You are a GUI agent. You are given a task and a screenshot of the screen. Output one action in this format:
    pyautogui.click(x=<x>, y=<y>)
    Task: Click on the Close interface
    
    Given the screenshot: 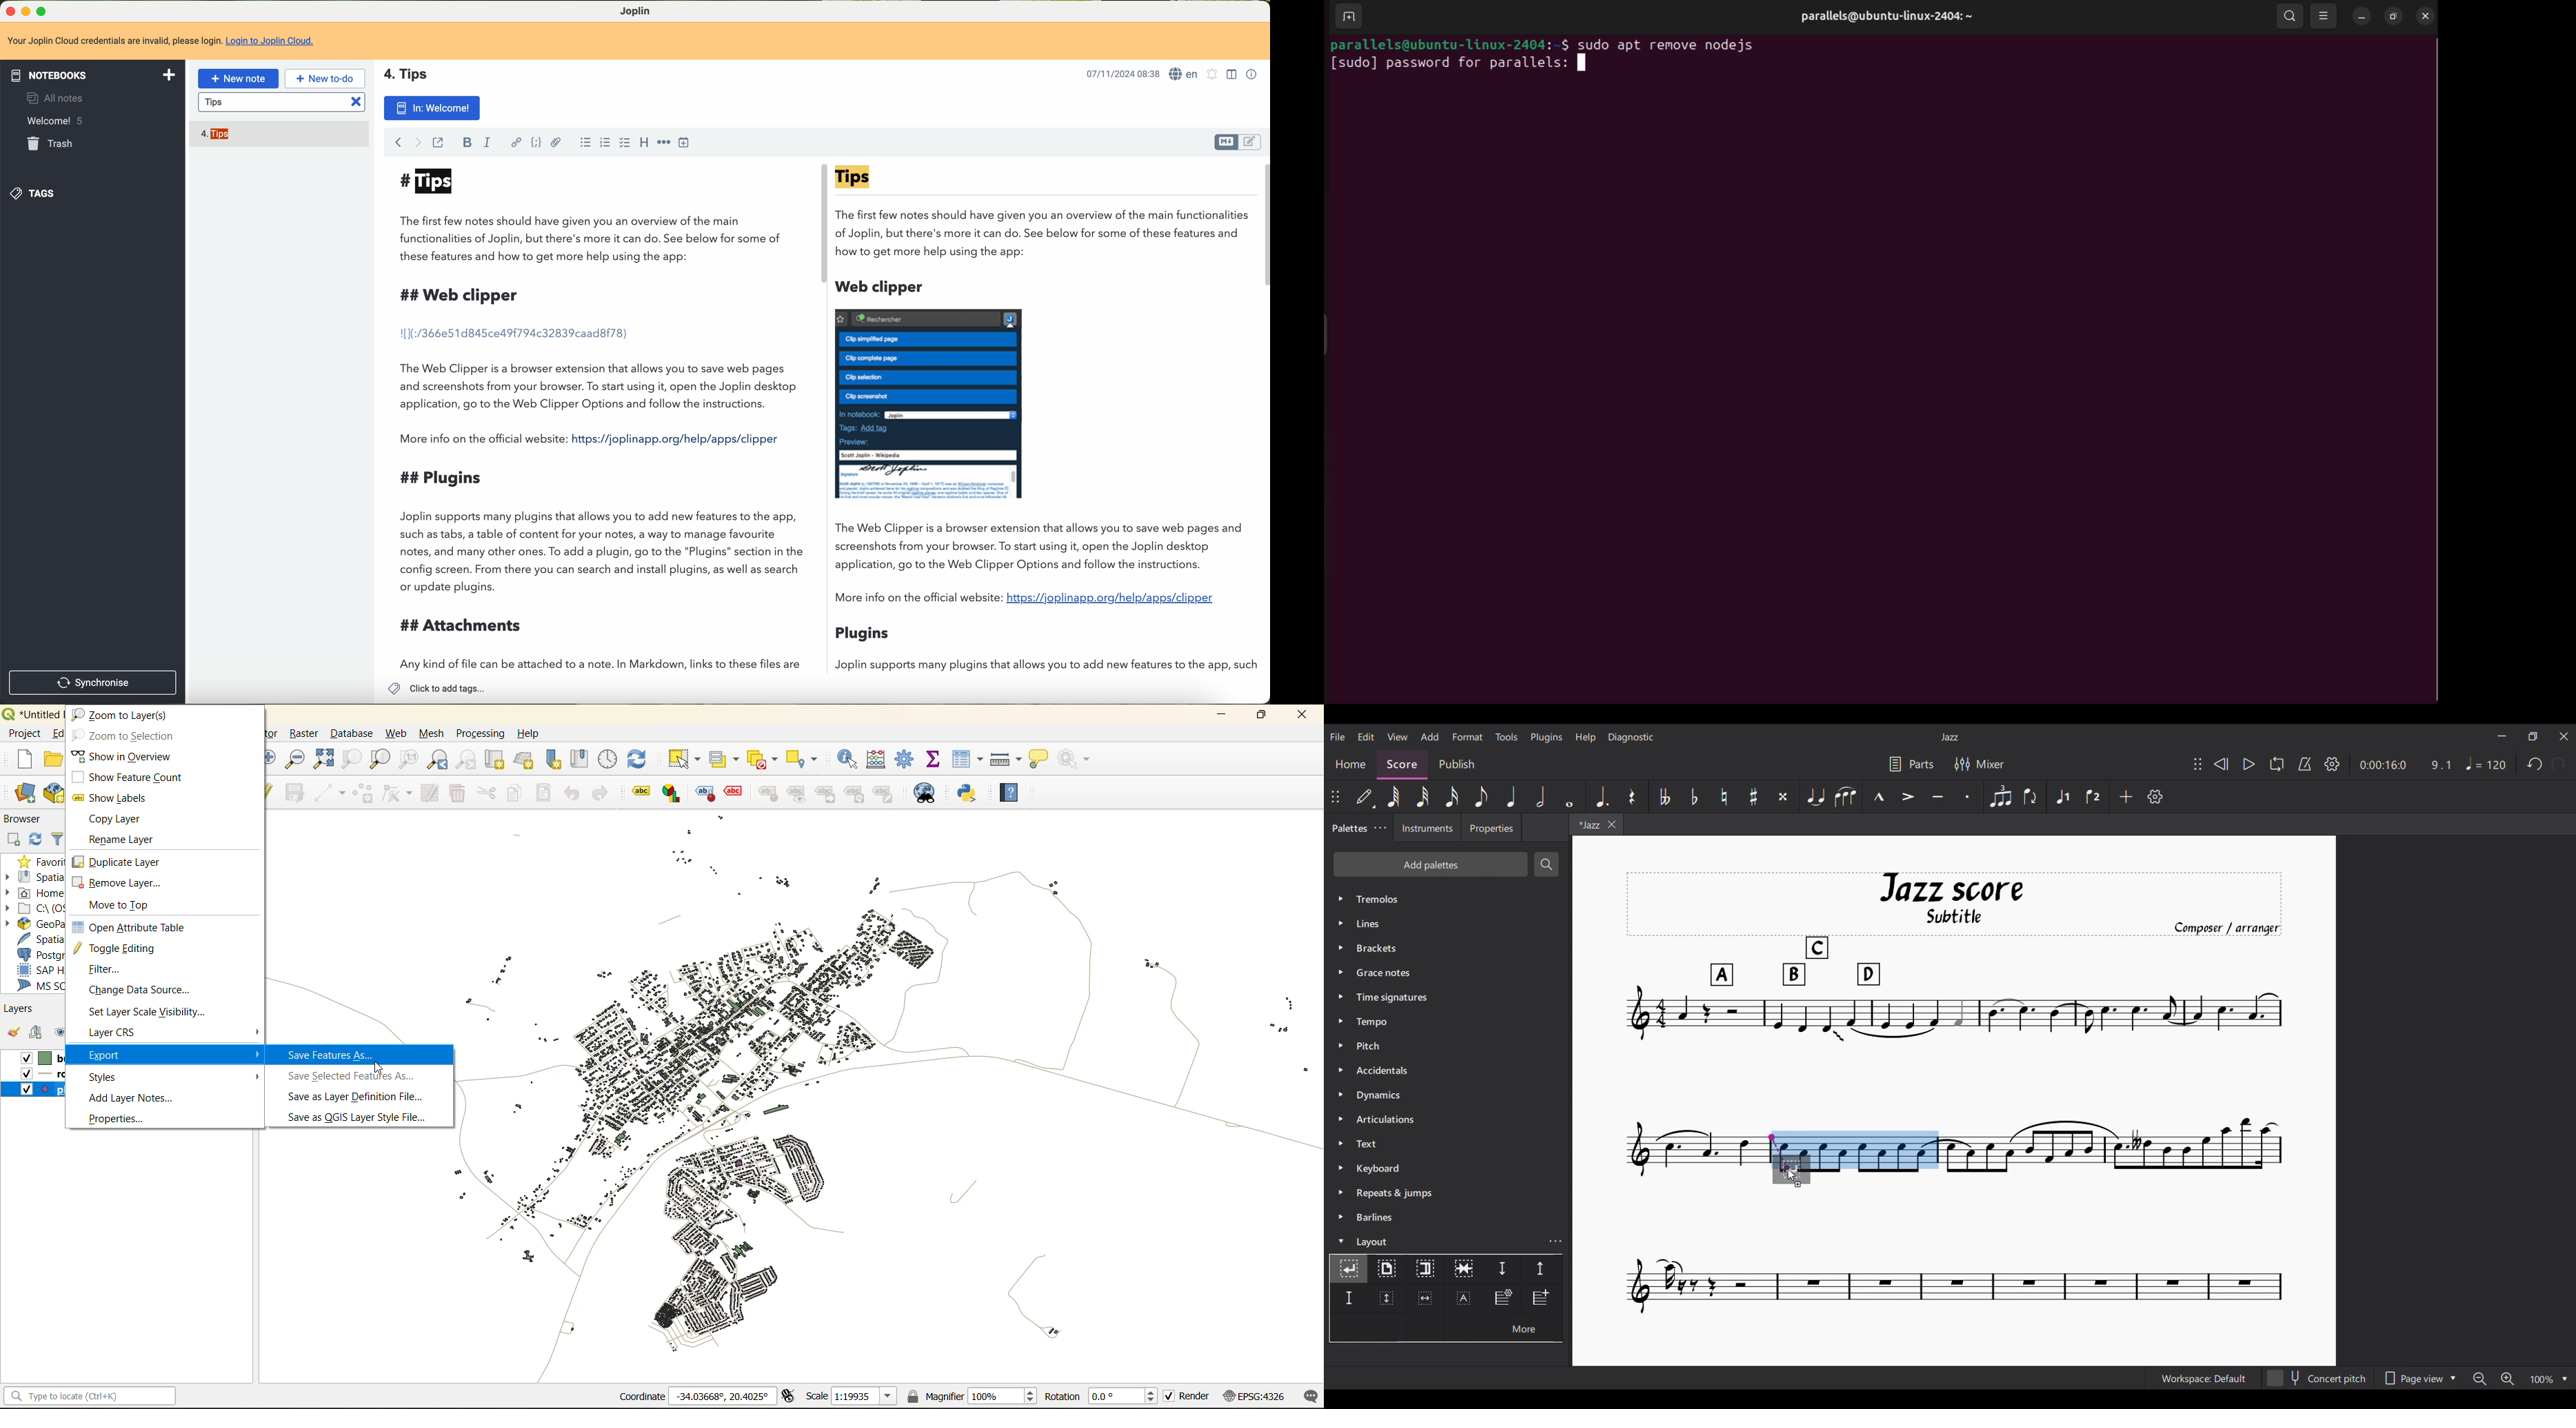 What is the action you would take?
    pyautogui.click(x=2564, y=736)
    